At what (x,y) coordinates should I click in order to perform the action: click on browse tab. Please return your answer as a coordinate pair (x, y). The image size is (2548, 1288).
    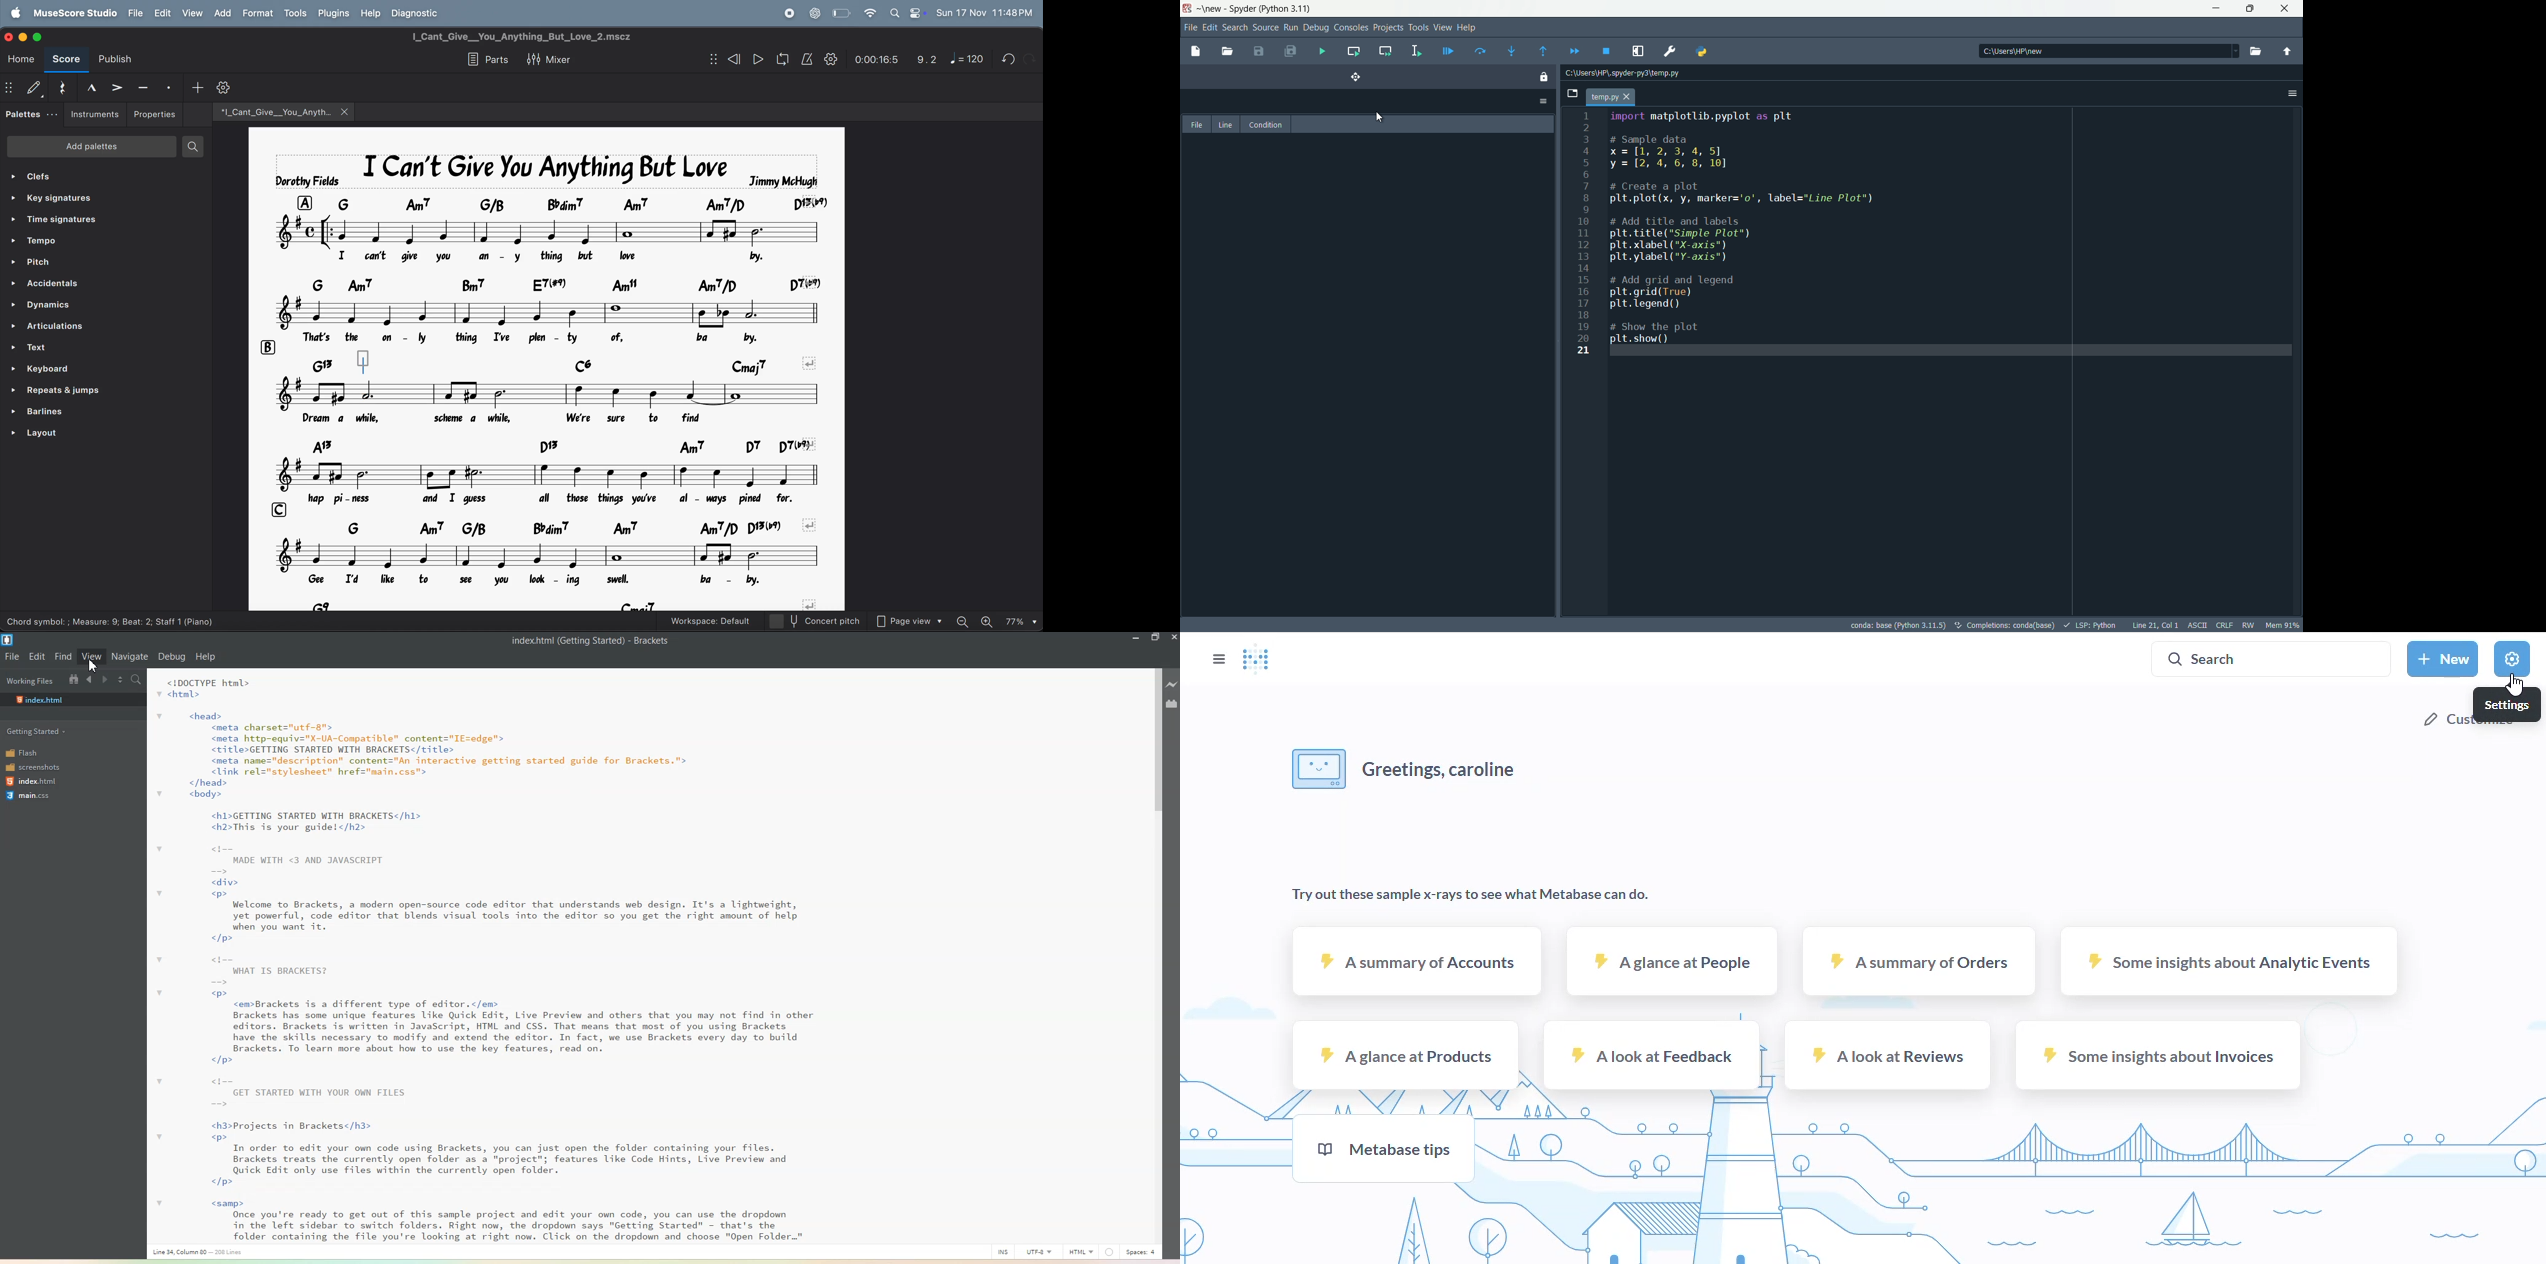
    Looking at the image, I should click on (1569, 95).